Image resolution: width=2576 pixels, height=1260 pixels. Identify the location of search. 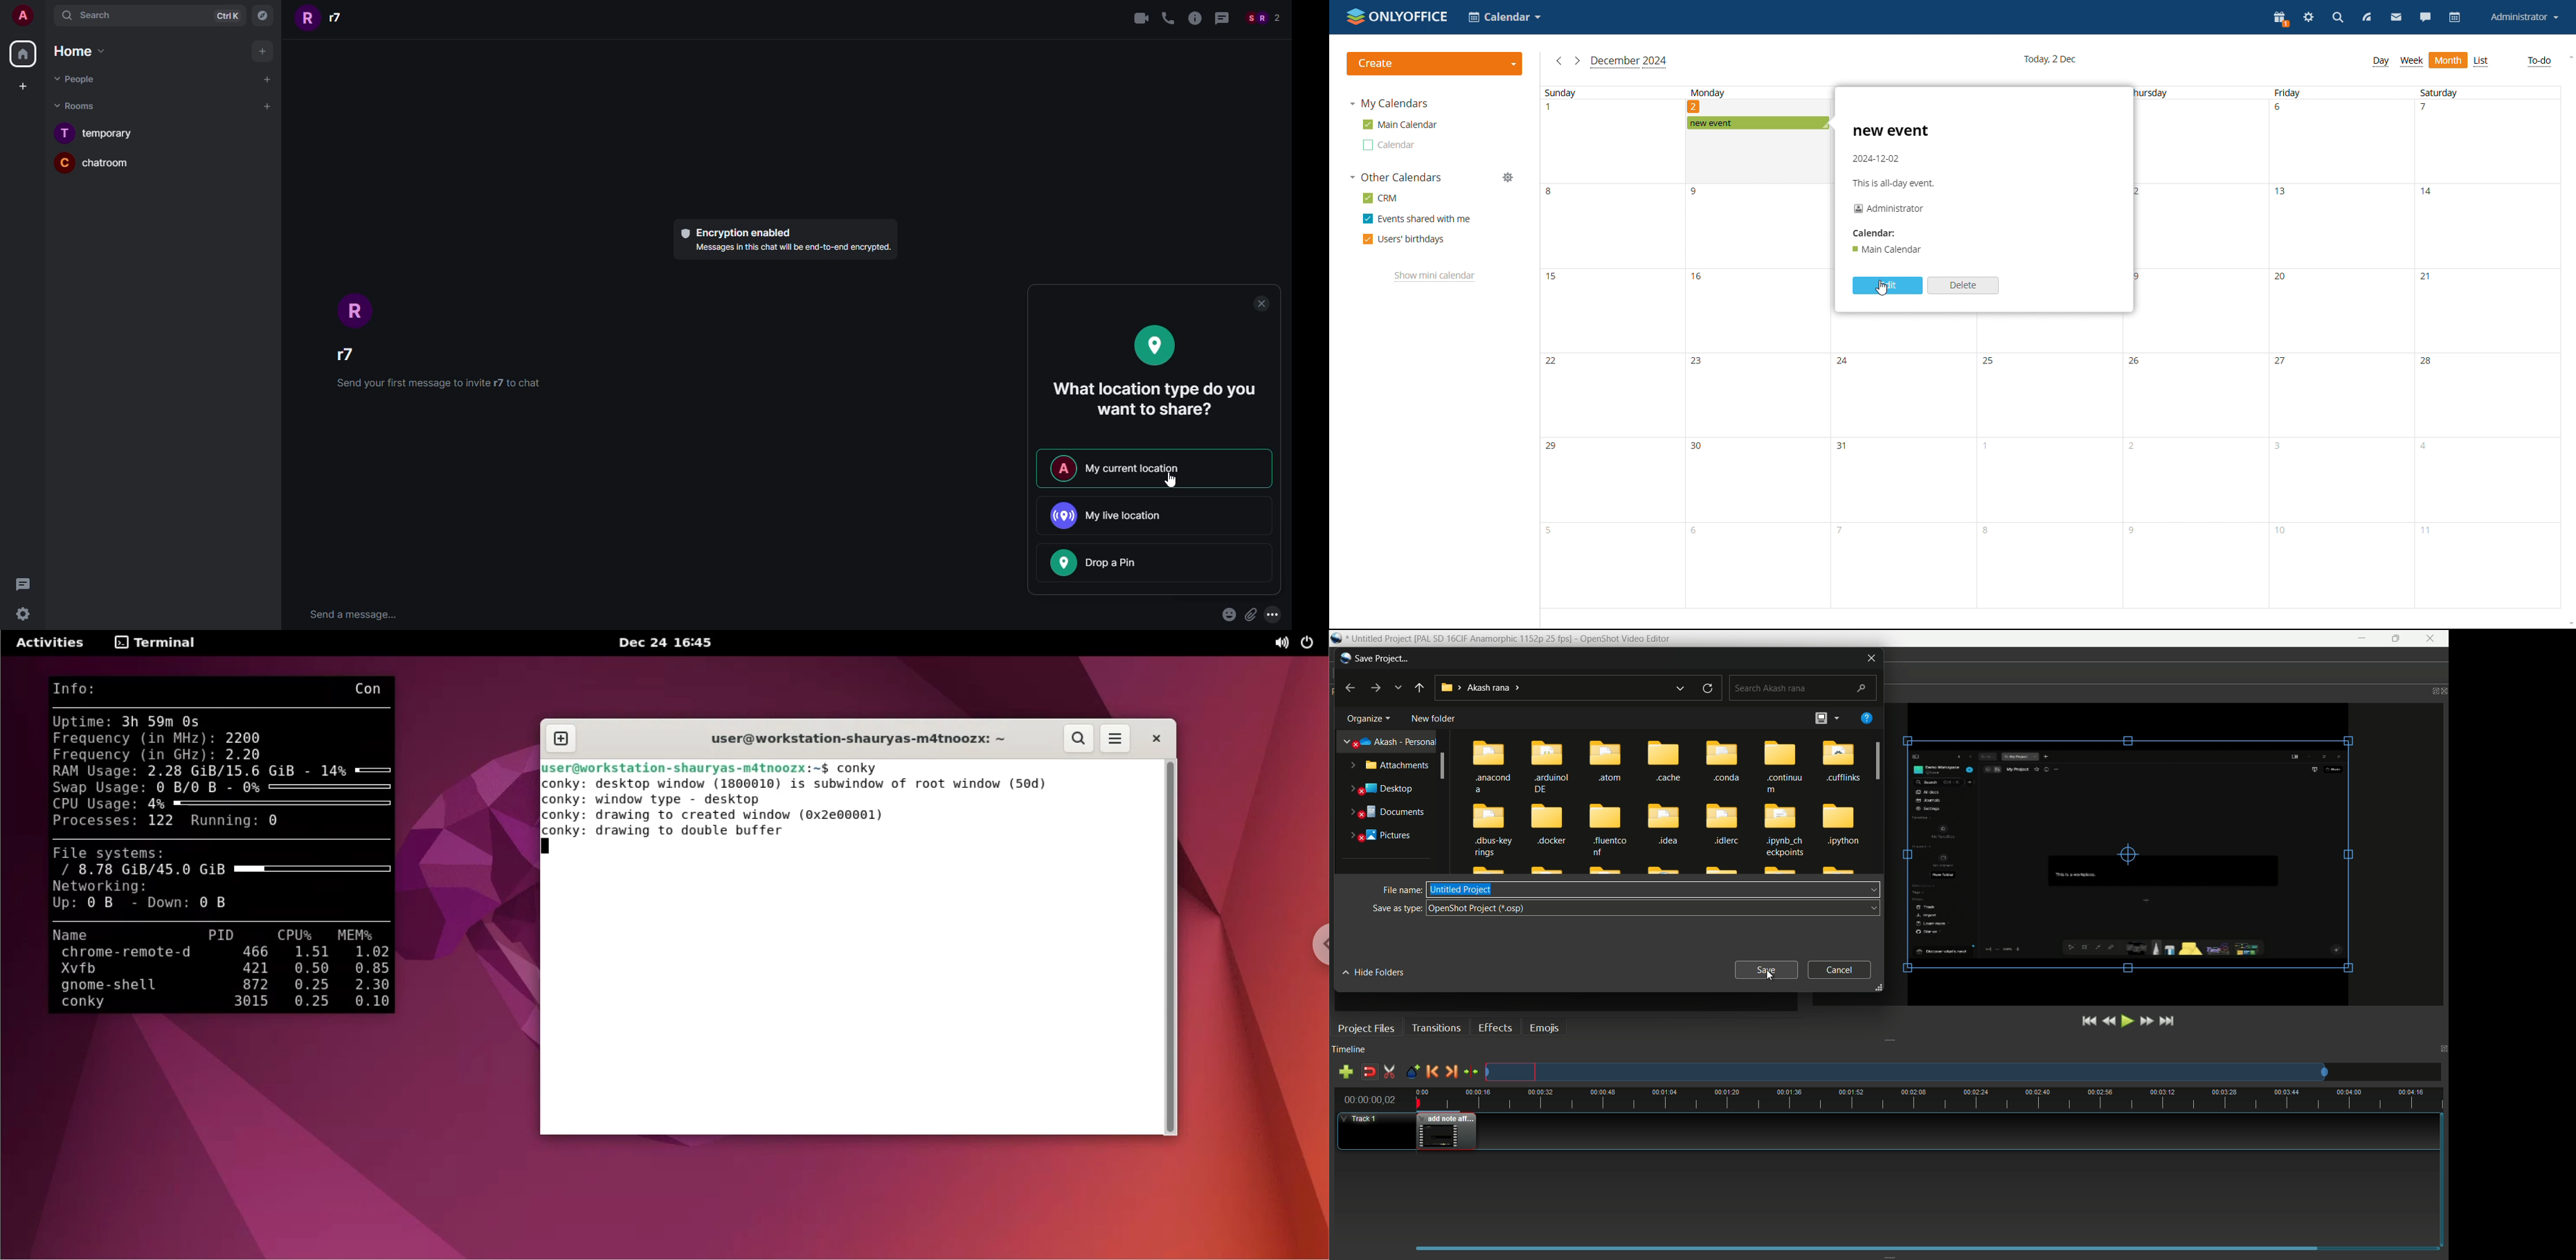
(2338, 18).